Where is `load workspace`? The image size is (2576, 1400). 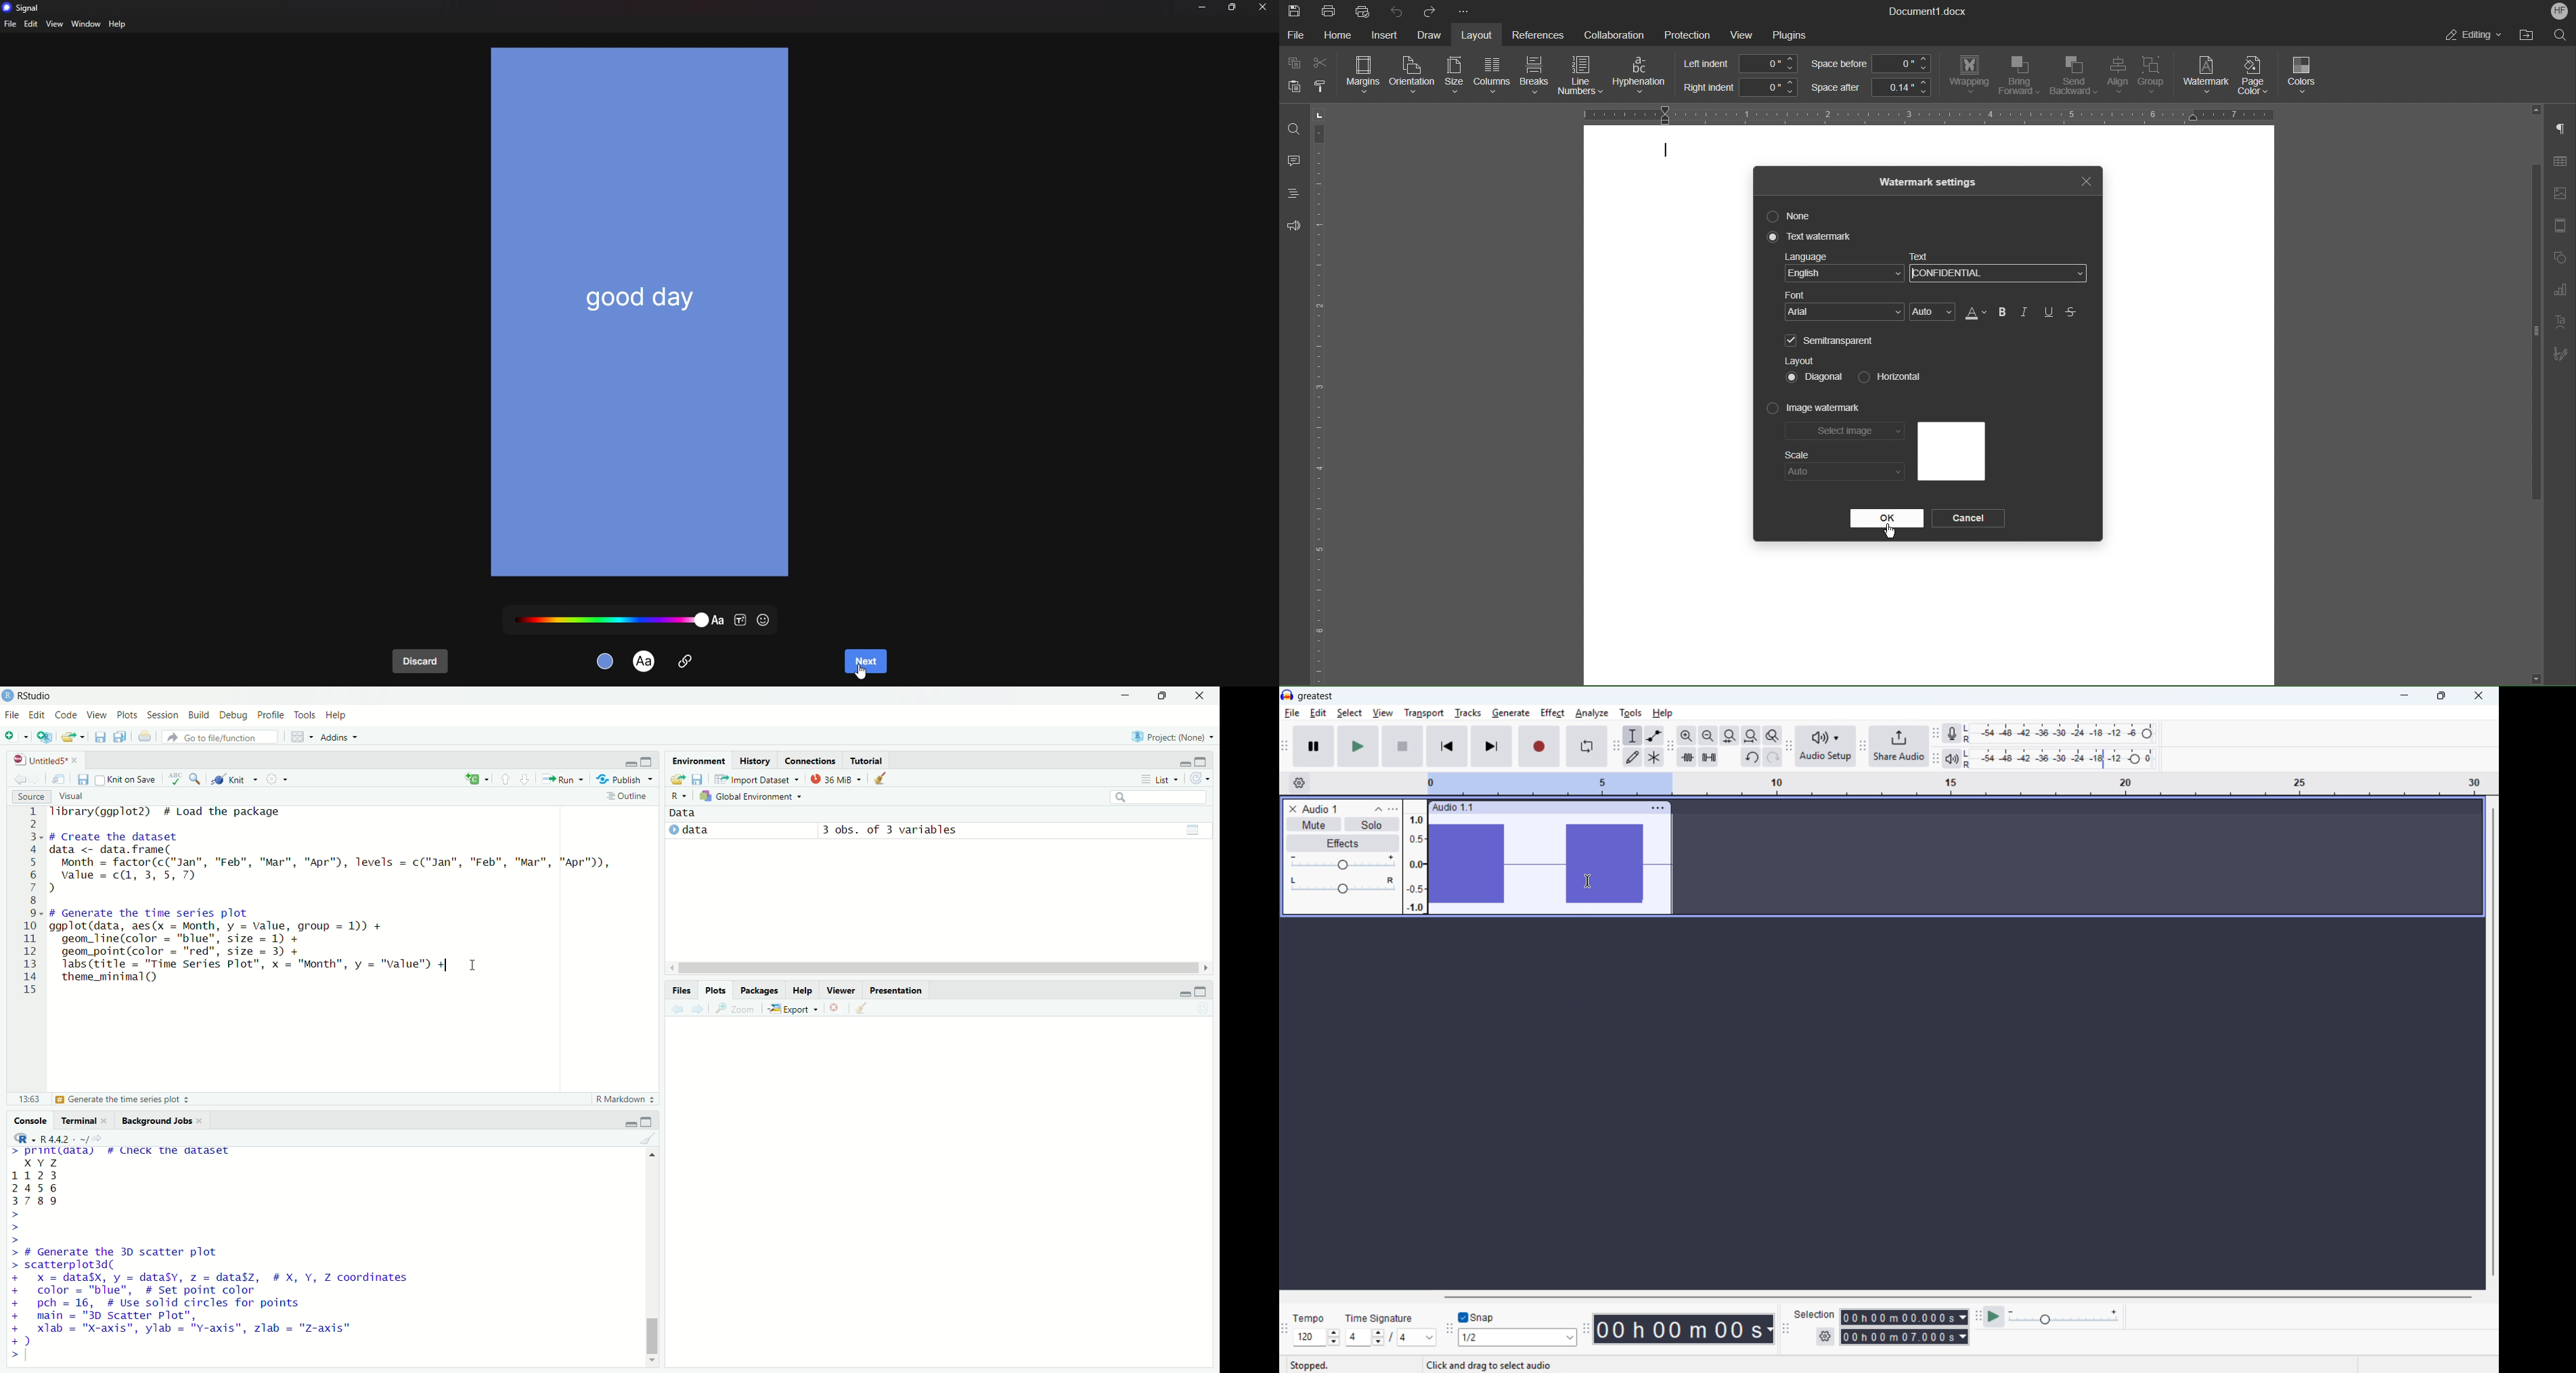 load workspace is located at coordinates (677, 780).